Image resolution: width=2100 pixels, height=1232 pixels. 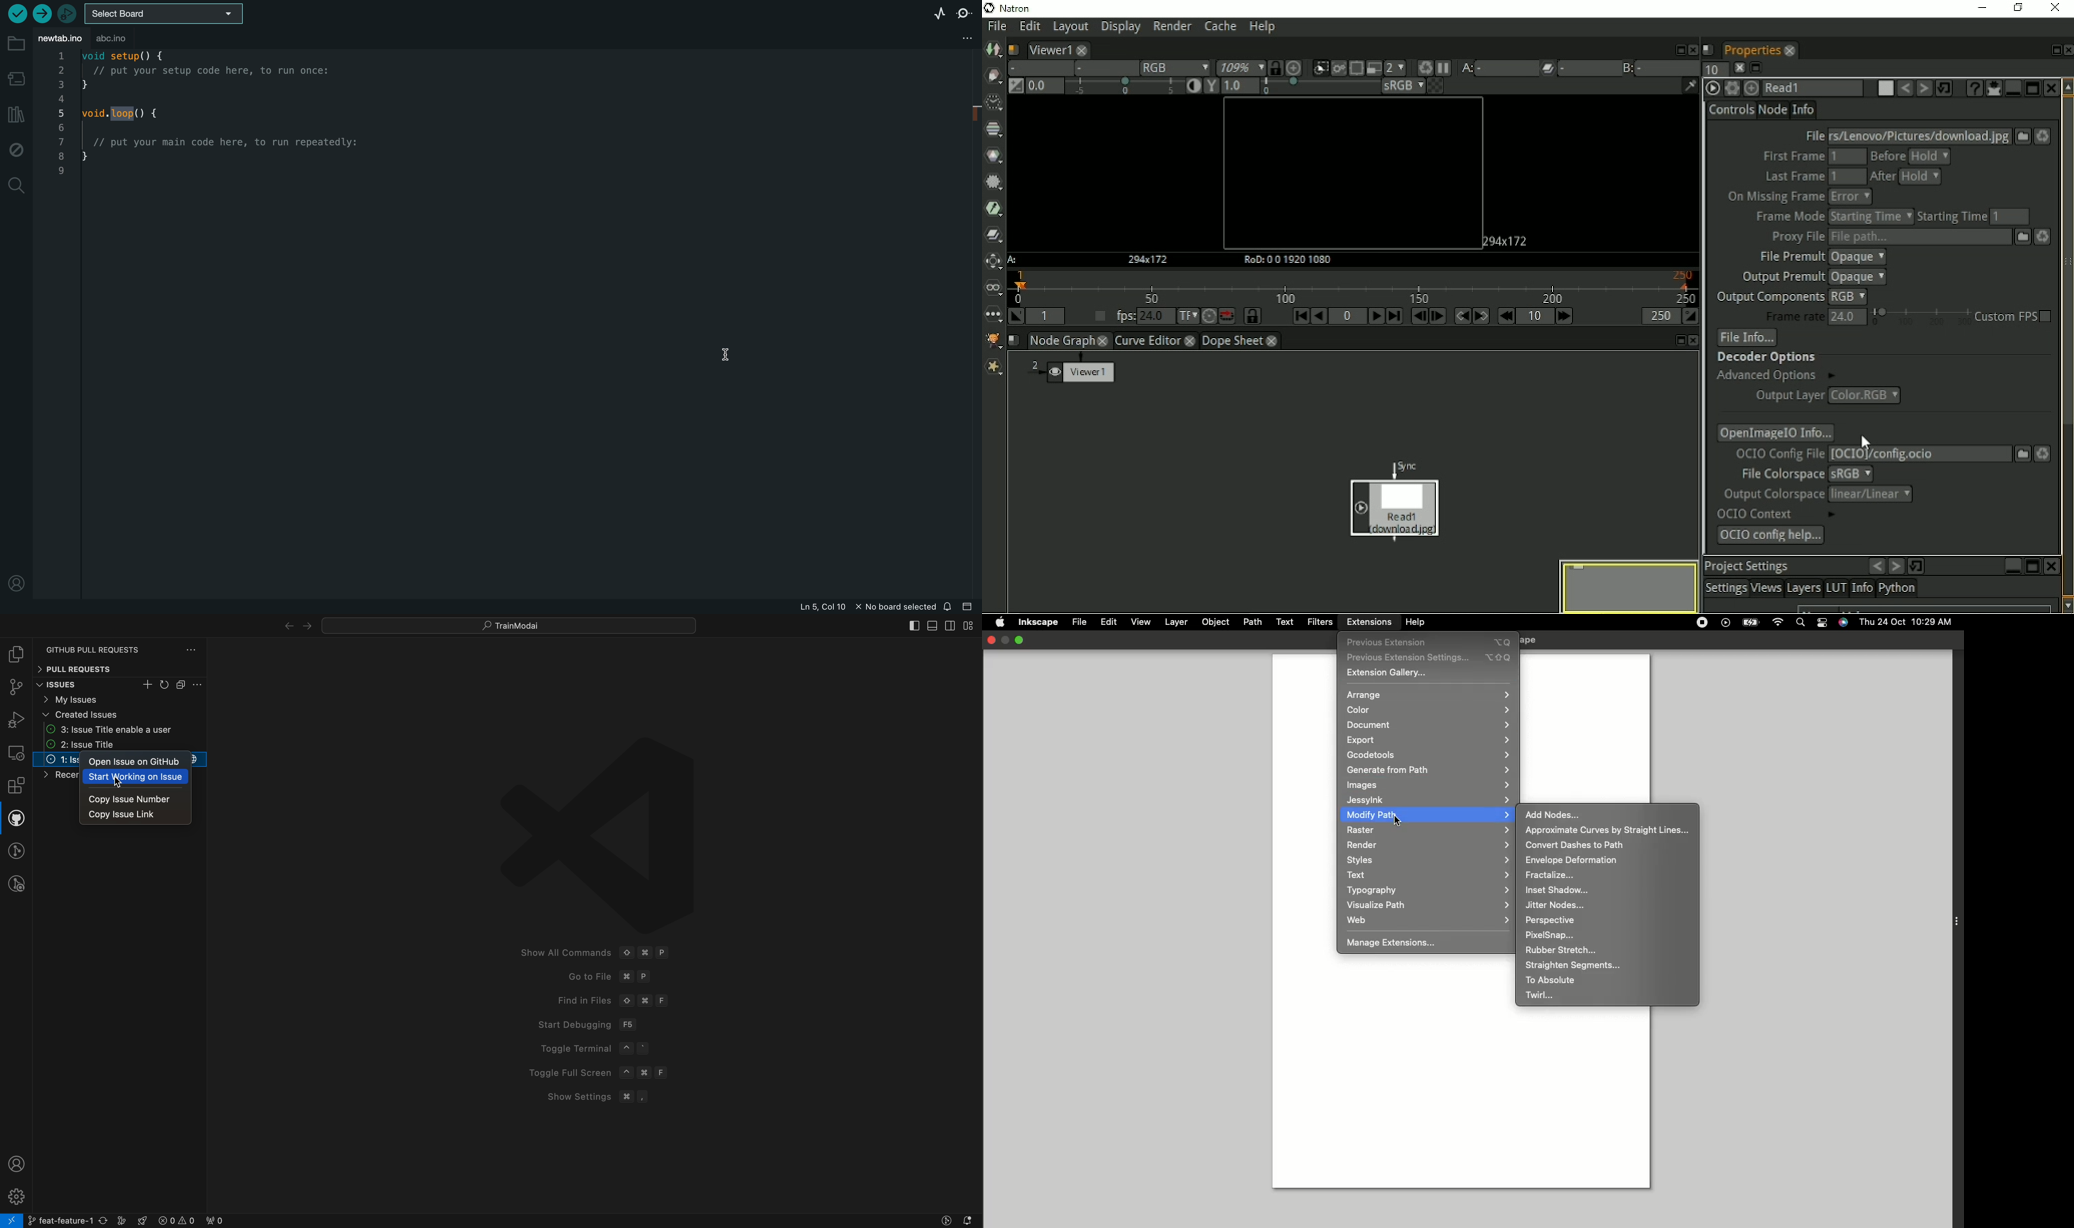 I want to click on Inset shadow, so click(x=1558, y=890).